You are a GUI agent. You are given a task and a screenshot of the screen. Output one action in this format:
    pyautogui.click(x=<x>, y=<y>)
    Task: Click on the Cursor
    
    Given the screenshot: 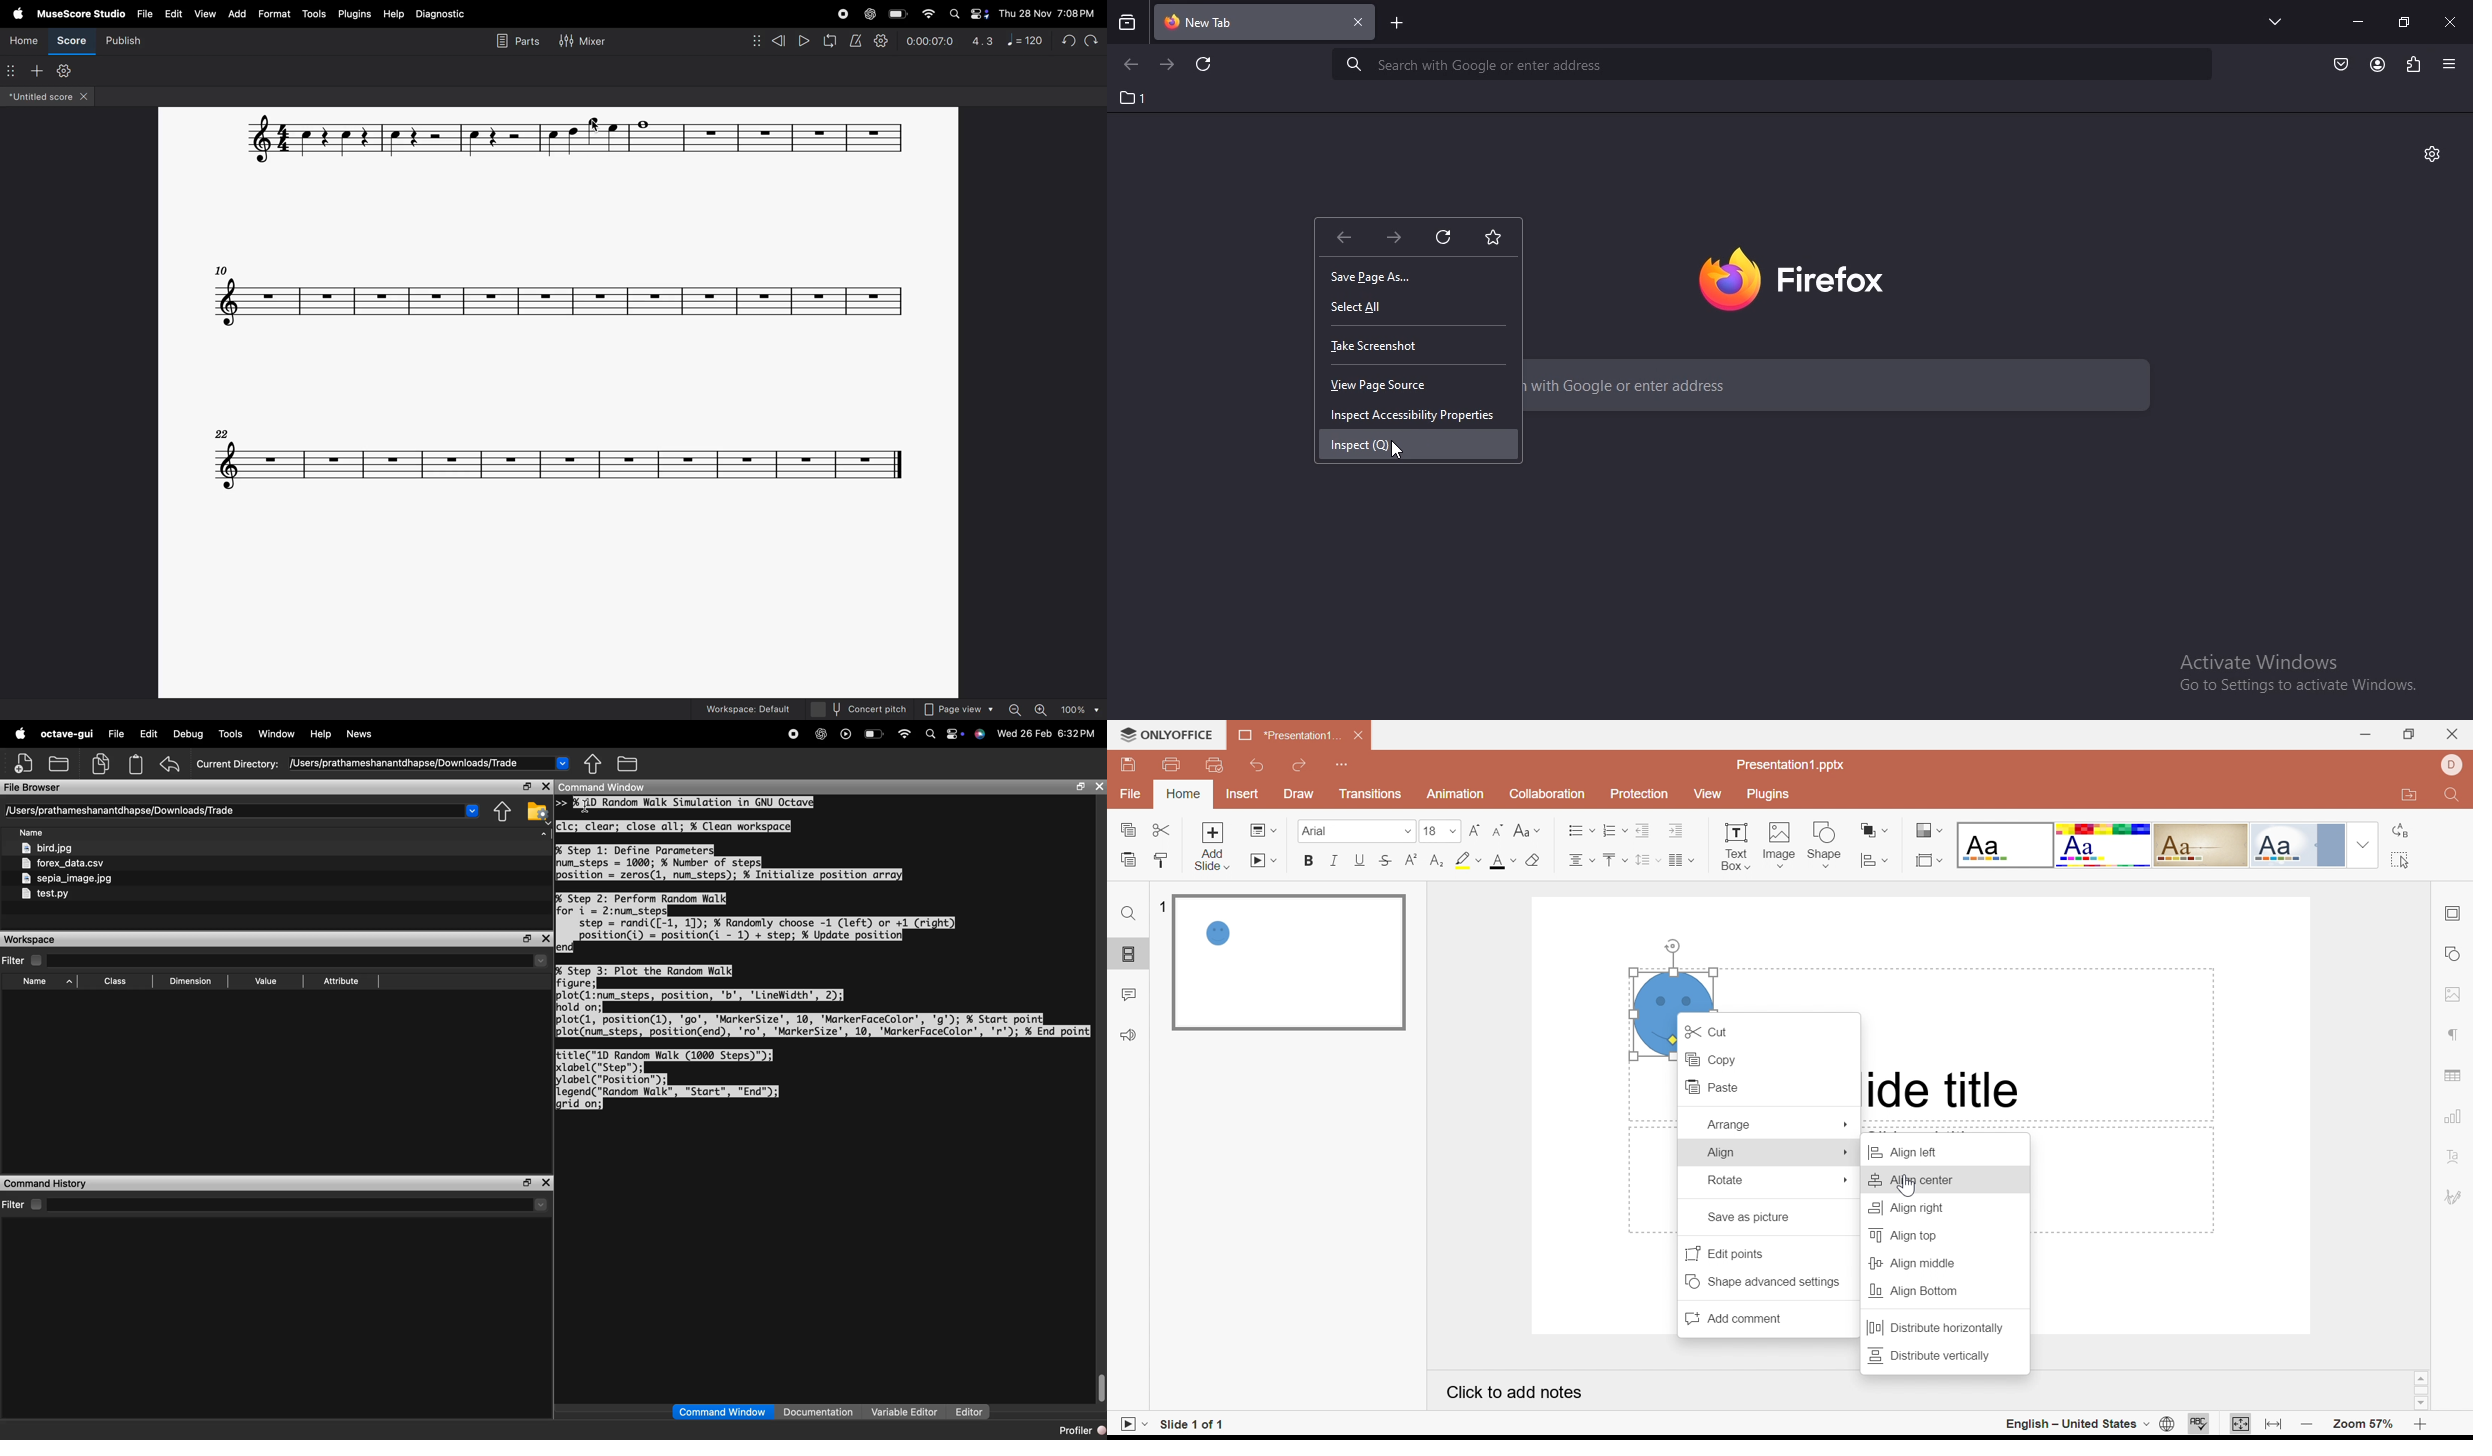 What is the action you would take?
    pyautogui.click(x=587, y=127)
    